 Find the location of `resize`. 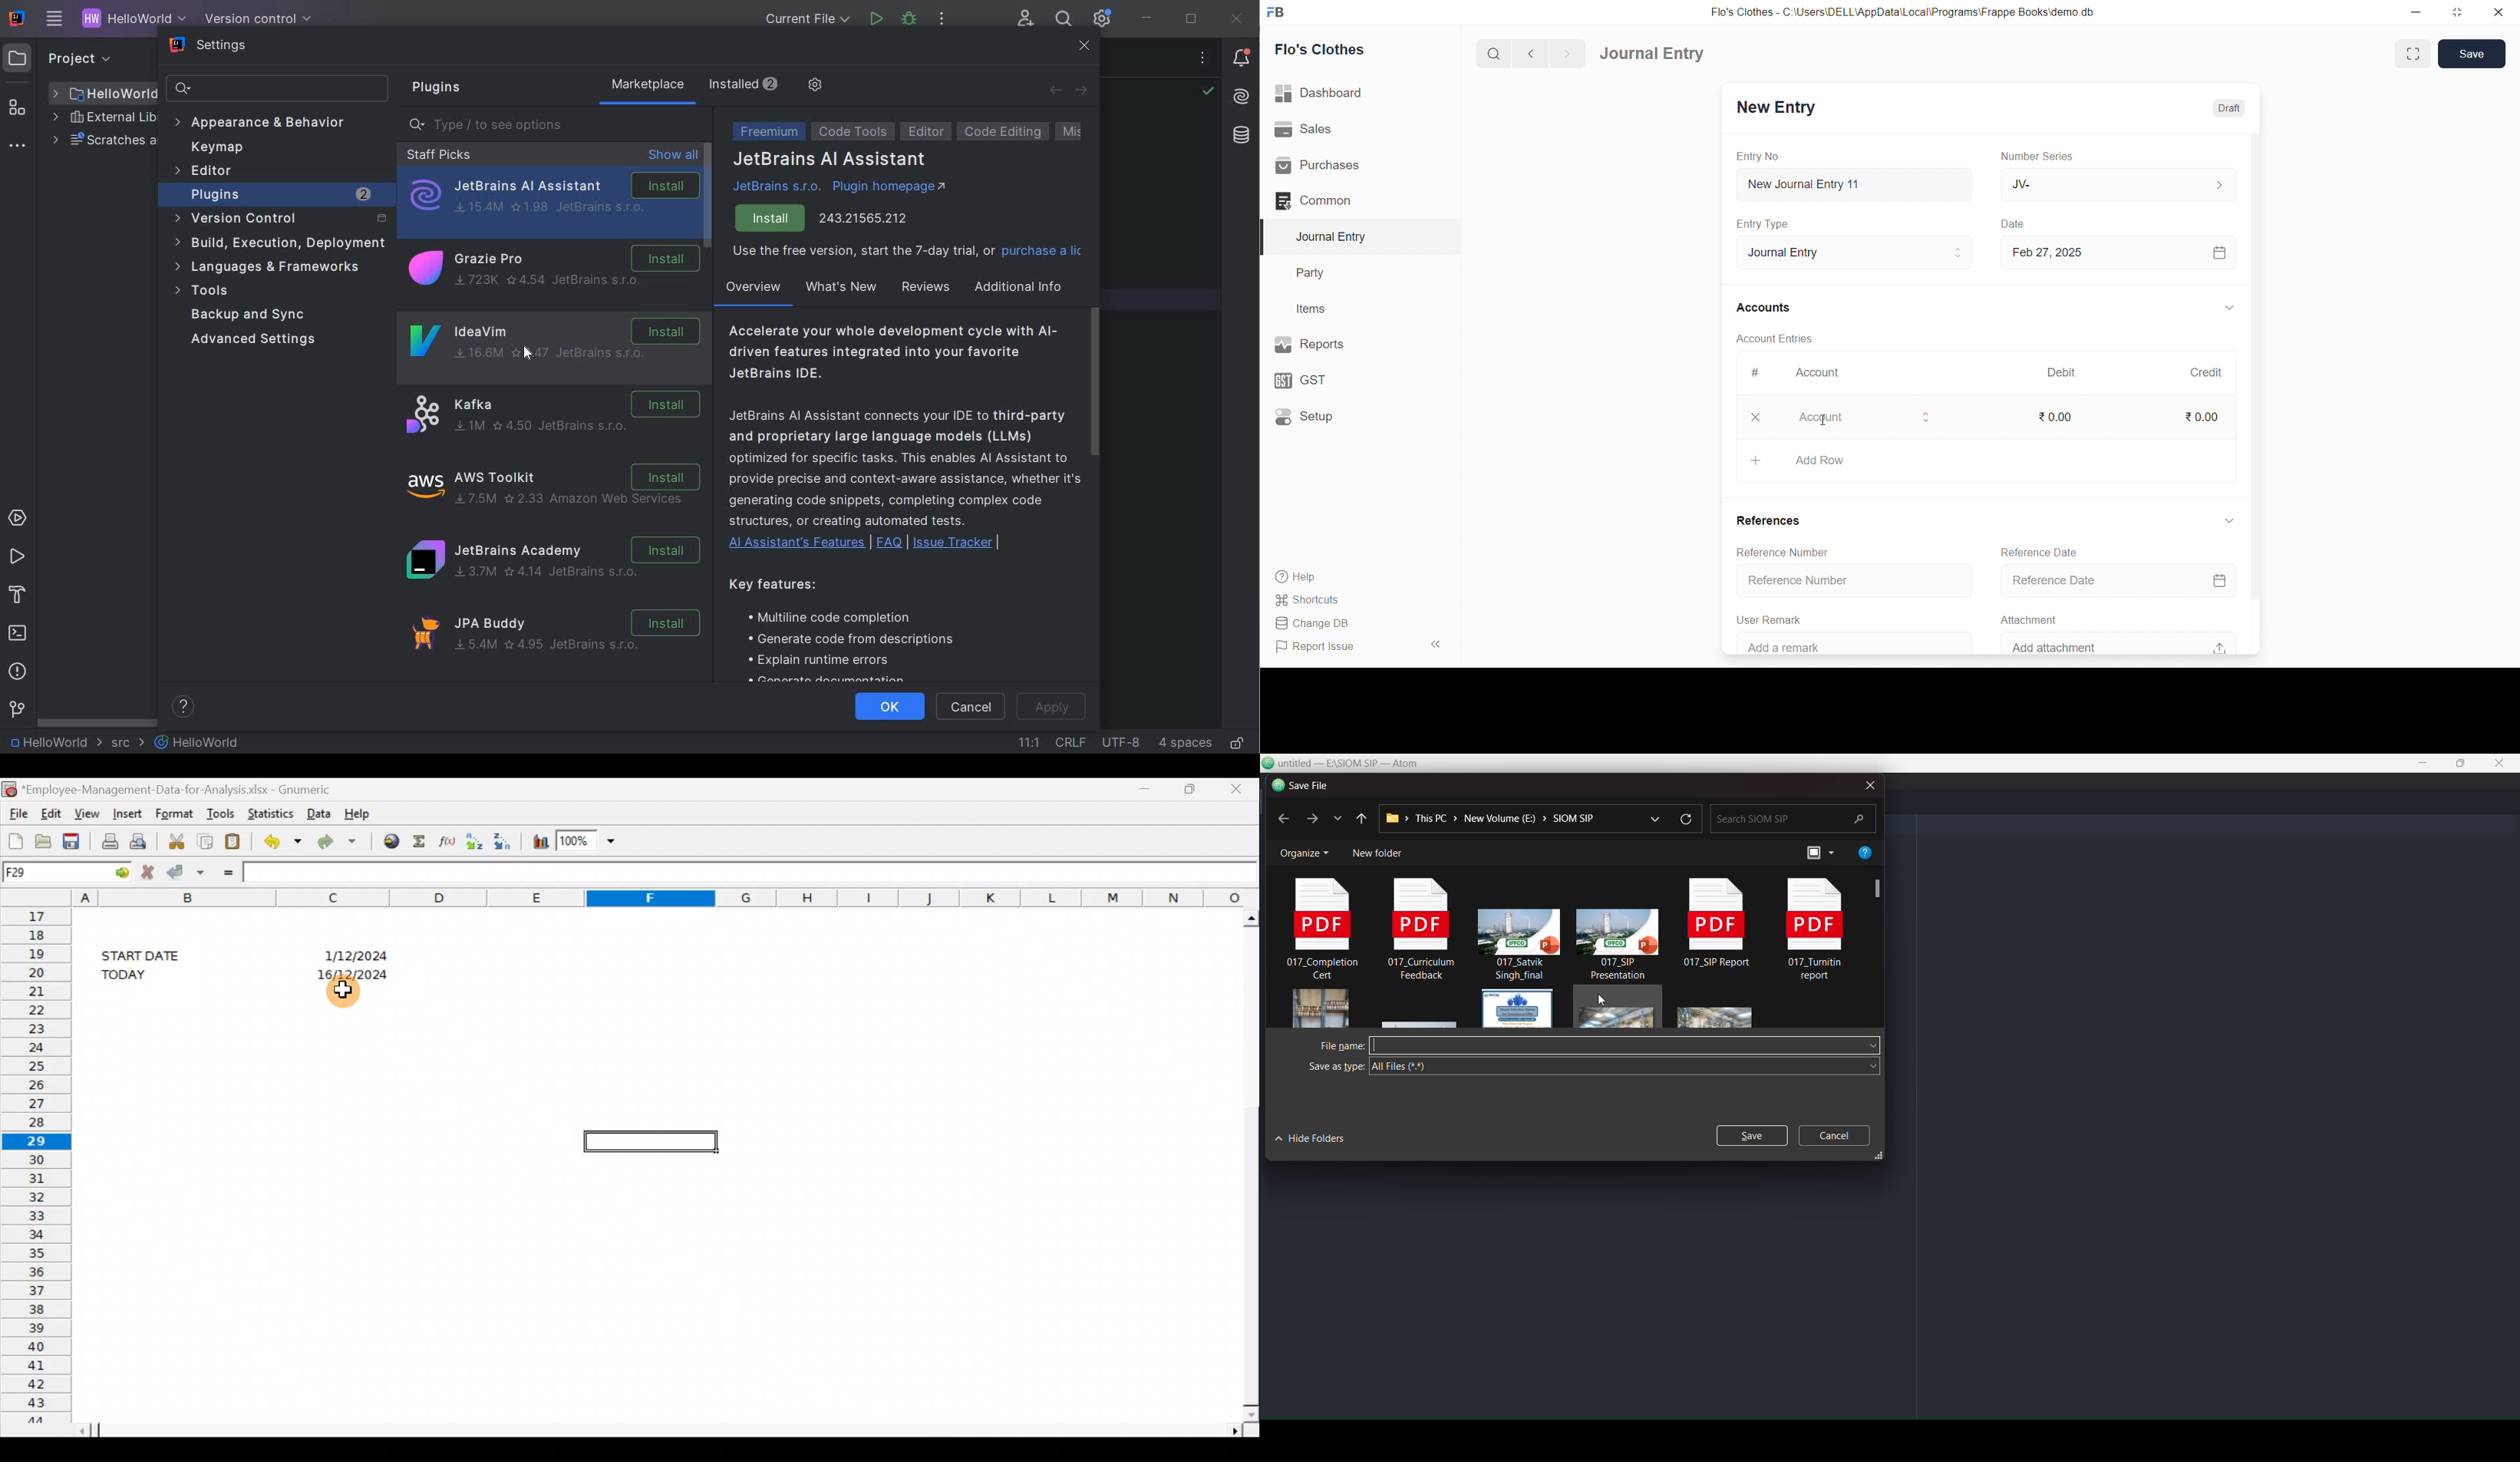

resize is located at coordinates (2457, 11).